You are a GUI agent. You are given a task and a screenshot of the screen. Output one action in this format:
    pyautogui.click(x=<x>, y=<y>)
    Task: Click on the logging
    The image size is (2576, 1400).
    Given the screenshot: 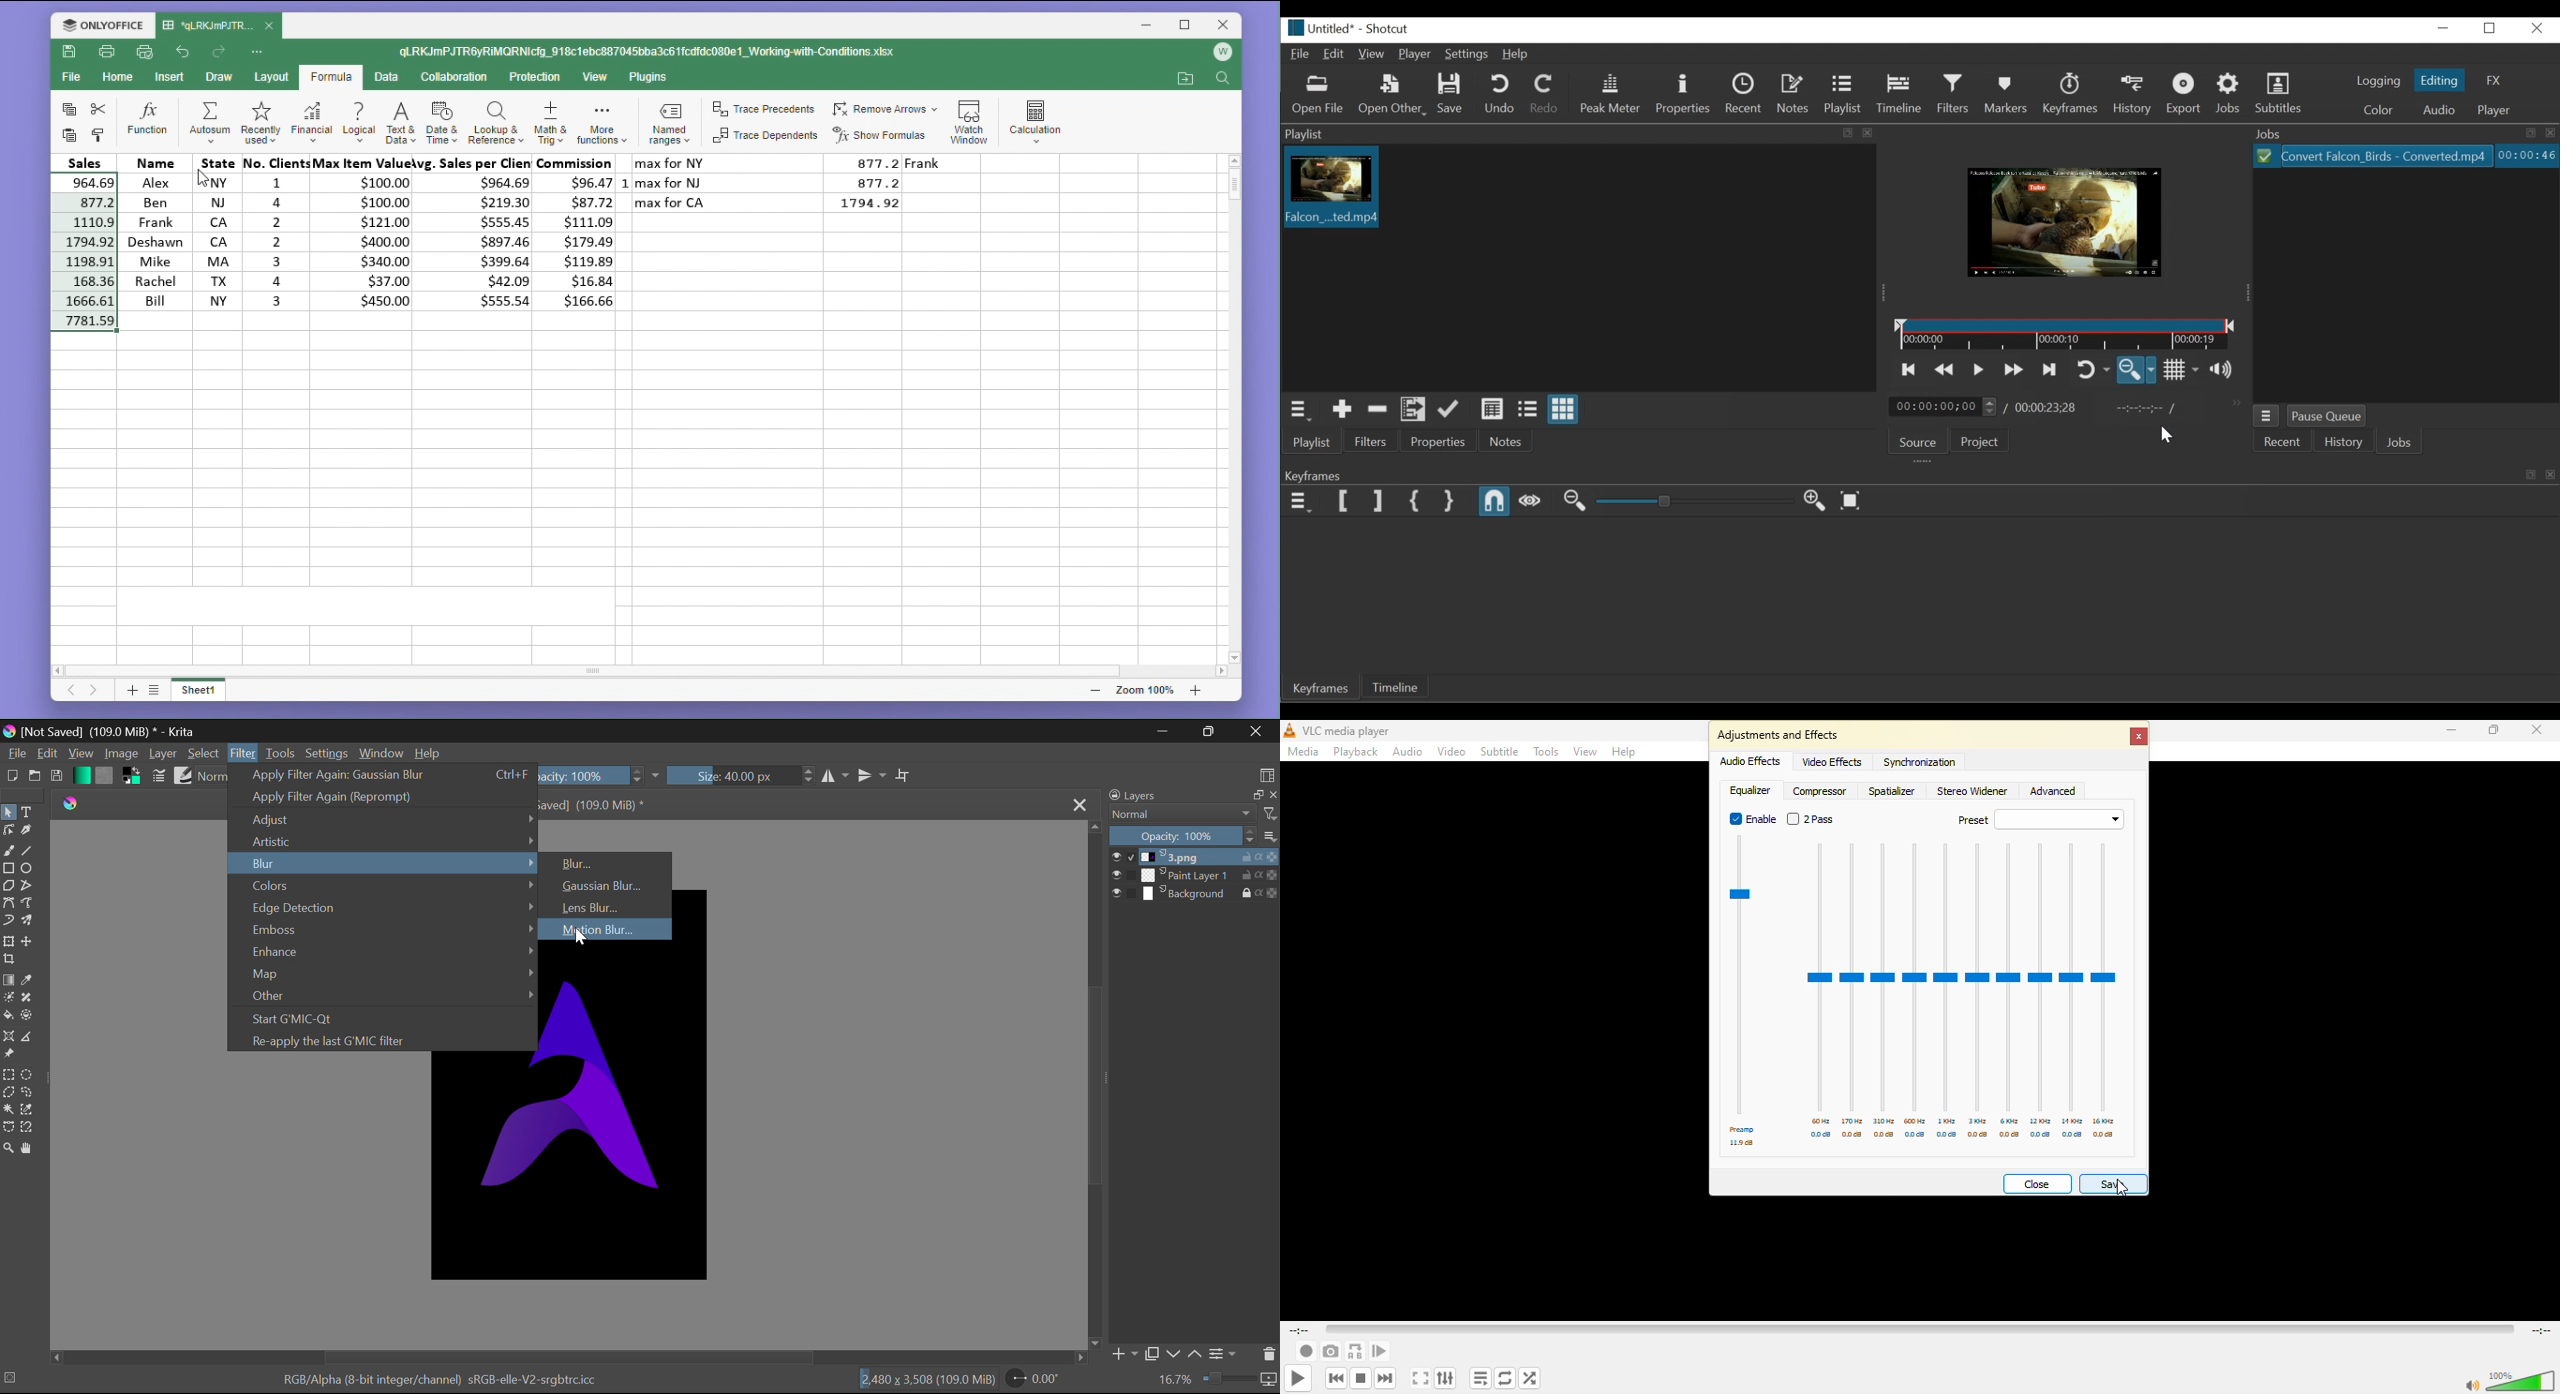 What is the action you would take?
    pyautogui.click(x=2377, y=80)
    